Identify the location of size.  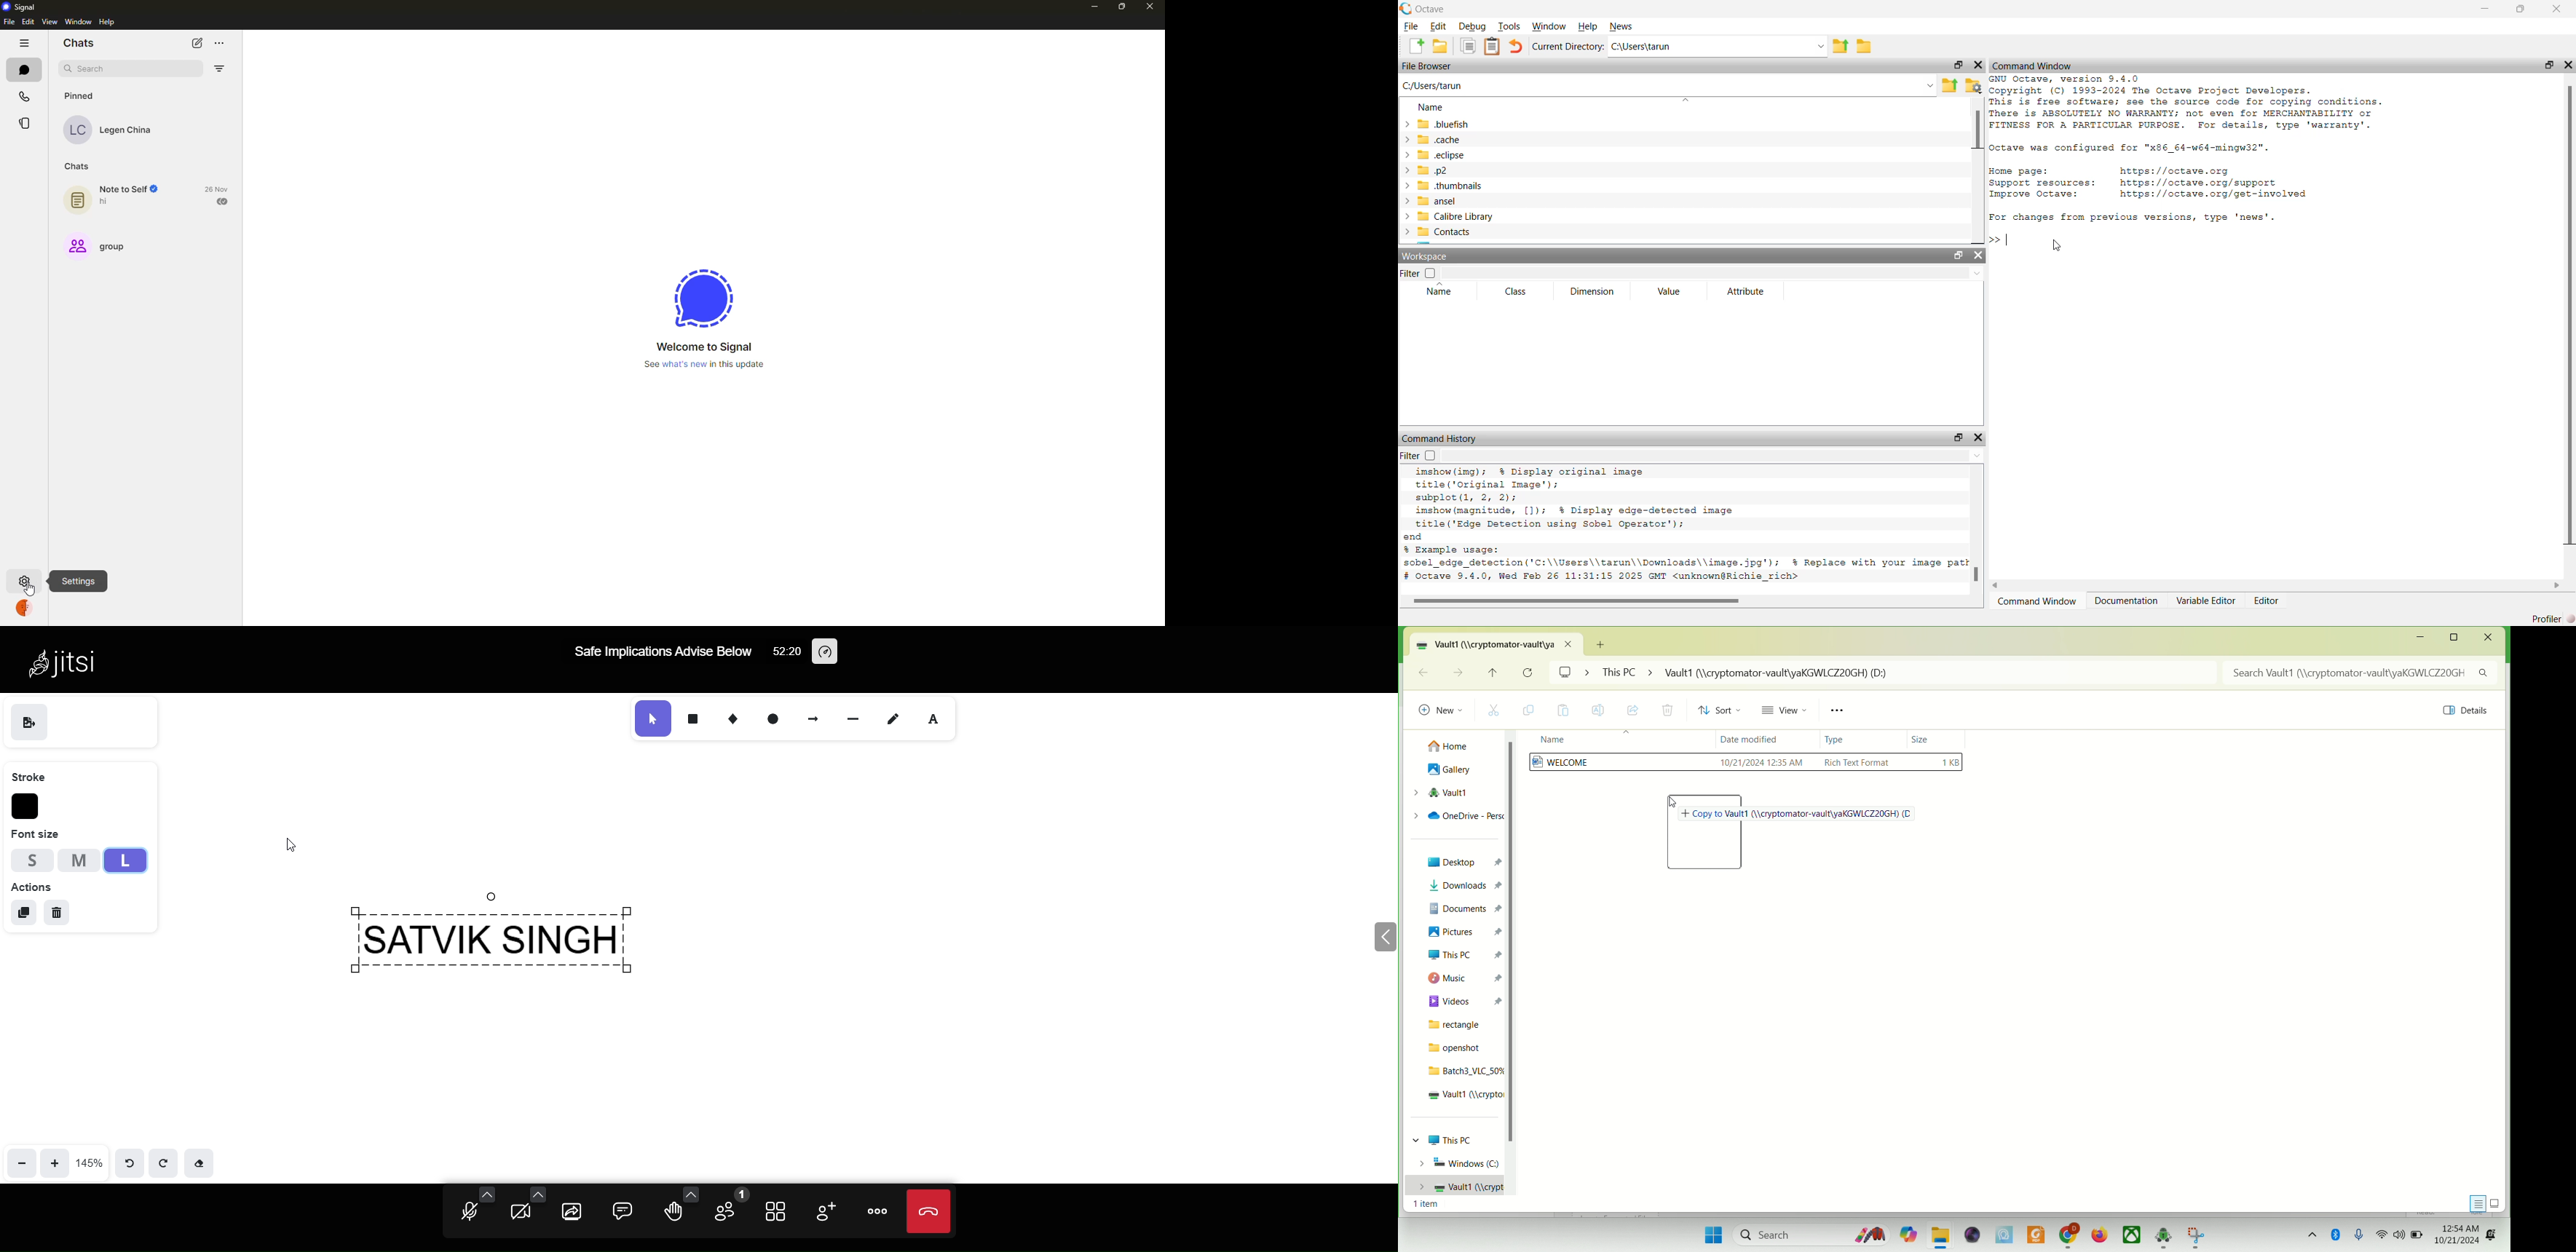
(1921, 738).